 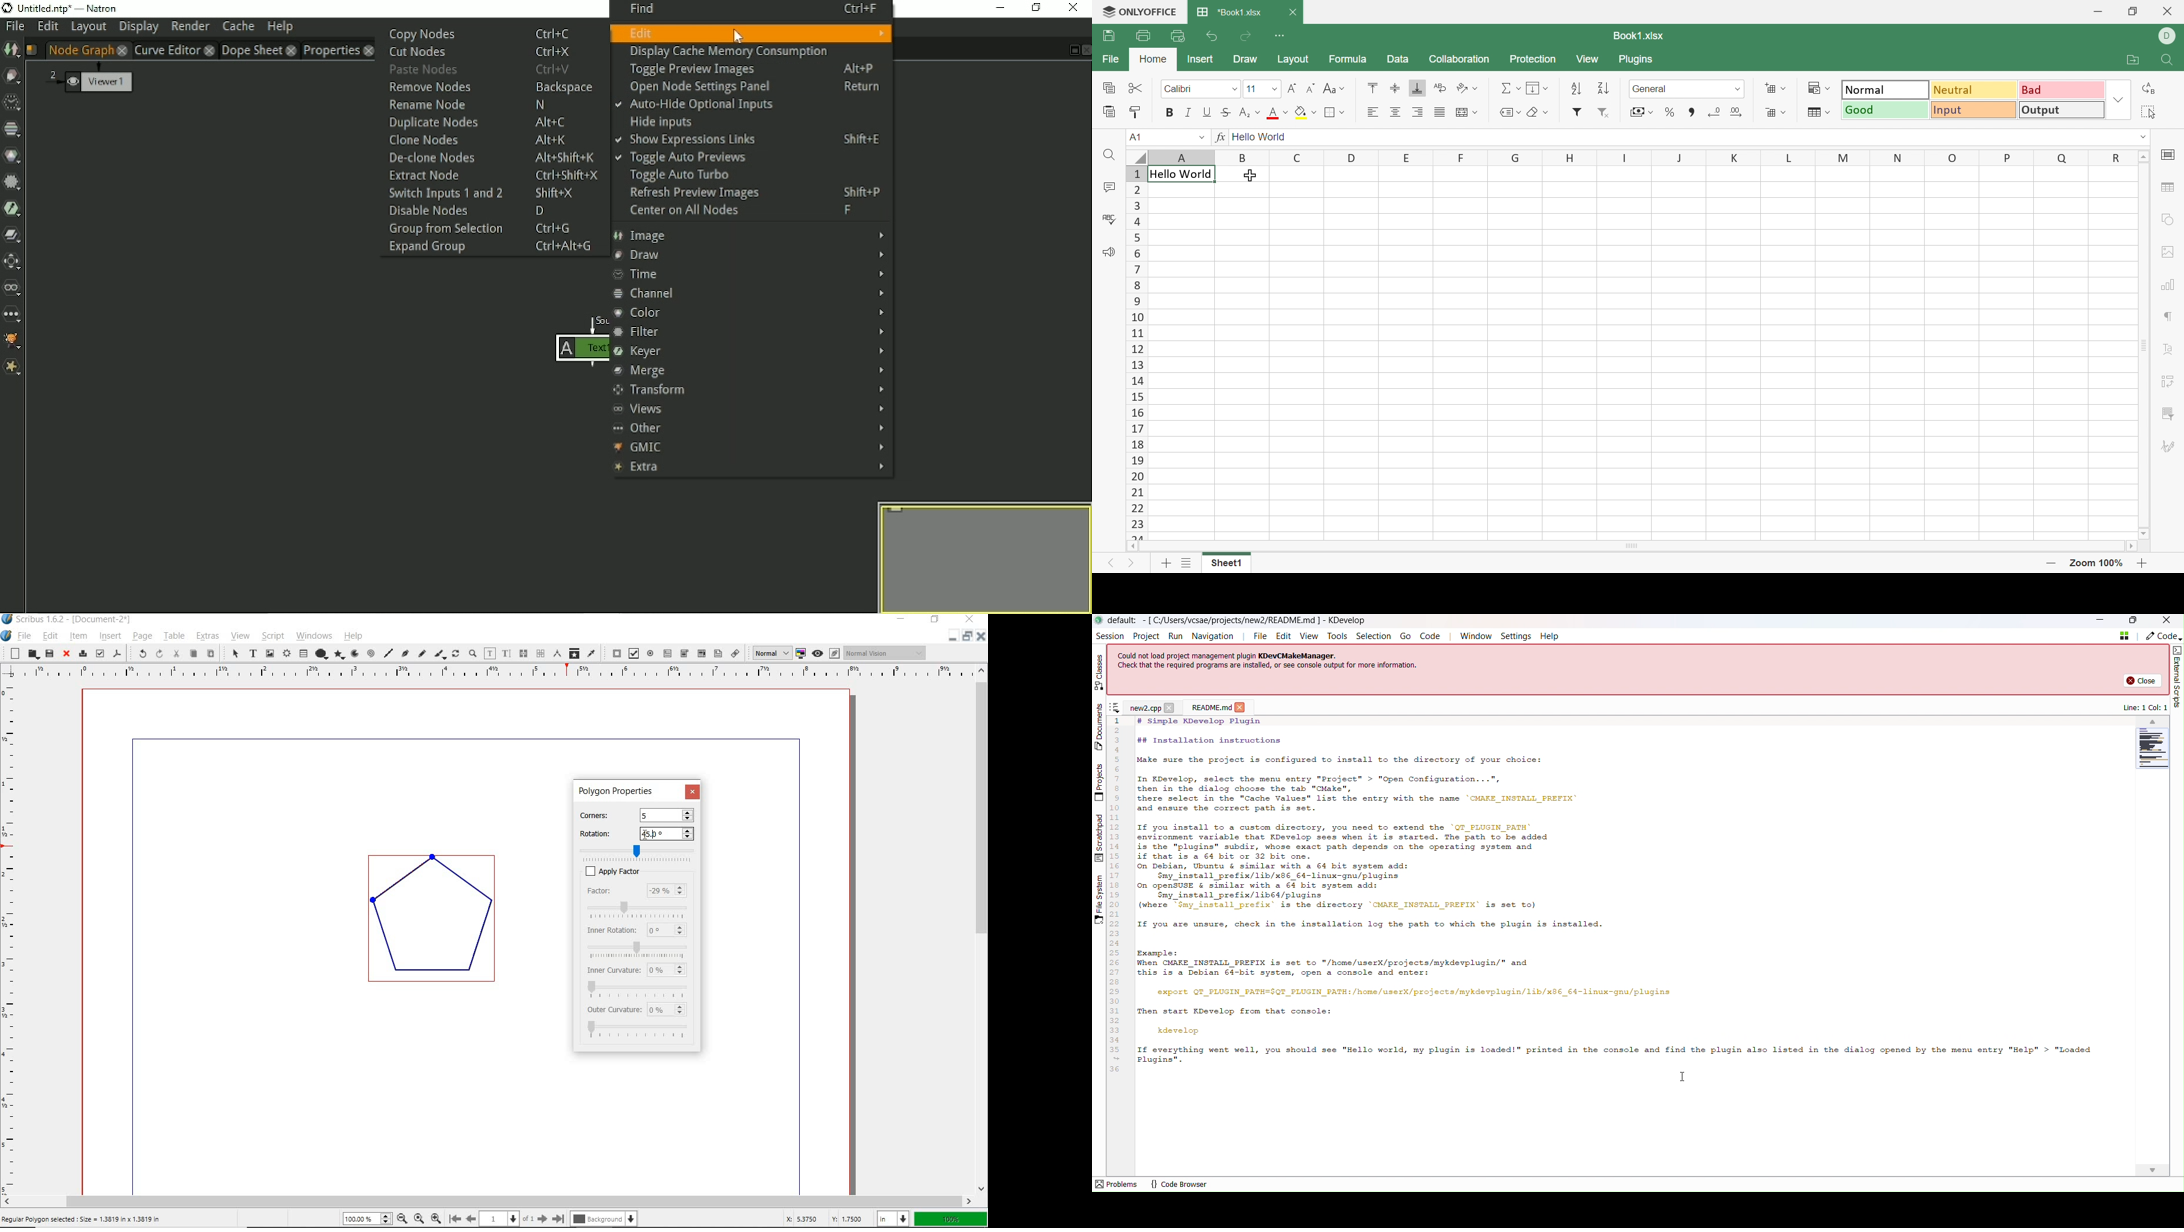 What do you see at coordinates (1440, 88) in the screenshot?
I see `Wrap text` at bounding box center [1440, 88].